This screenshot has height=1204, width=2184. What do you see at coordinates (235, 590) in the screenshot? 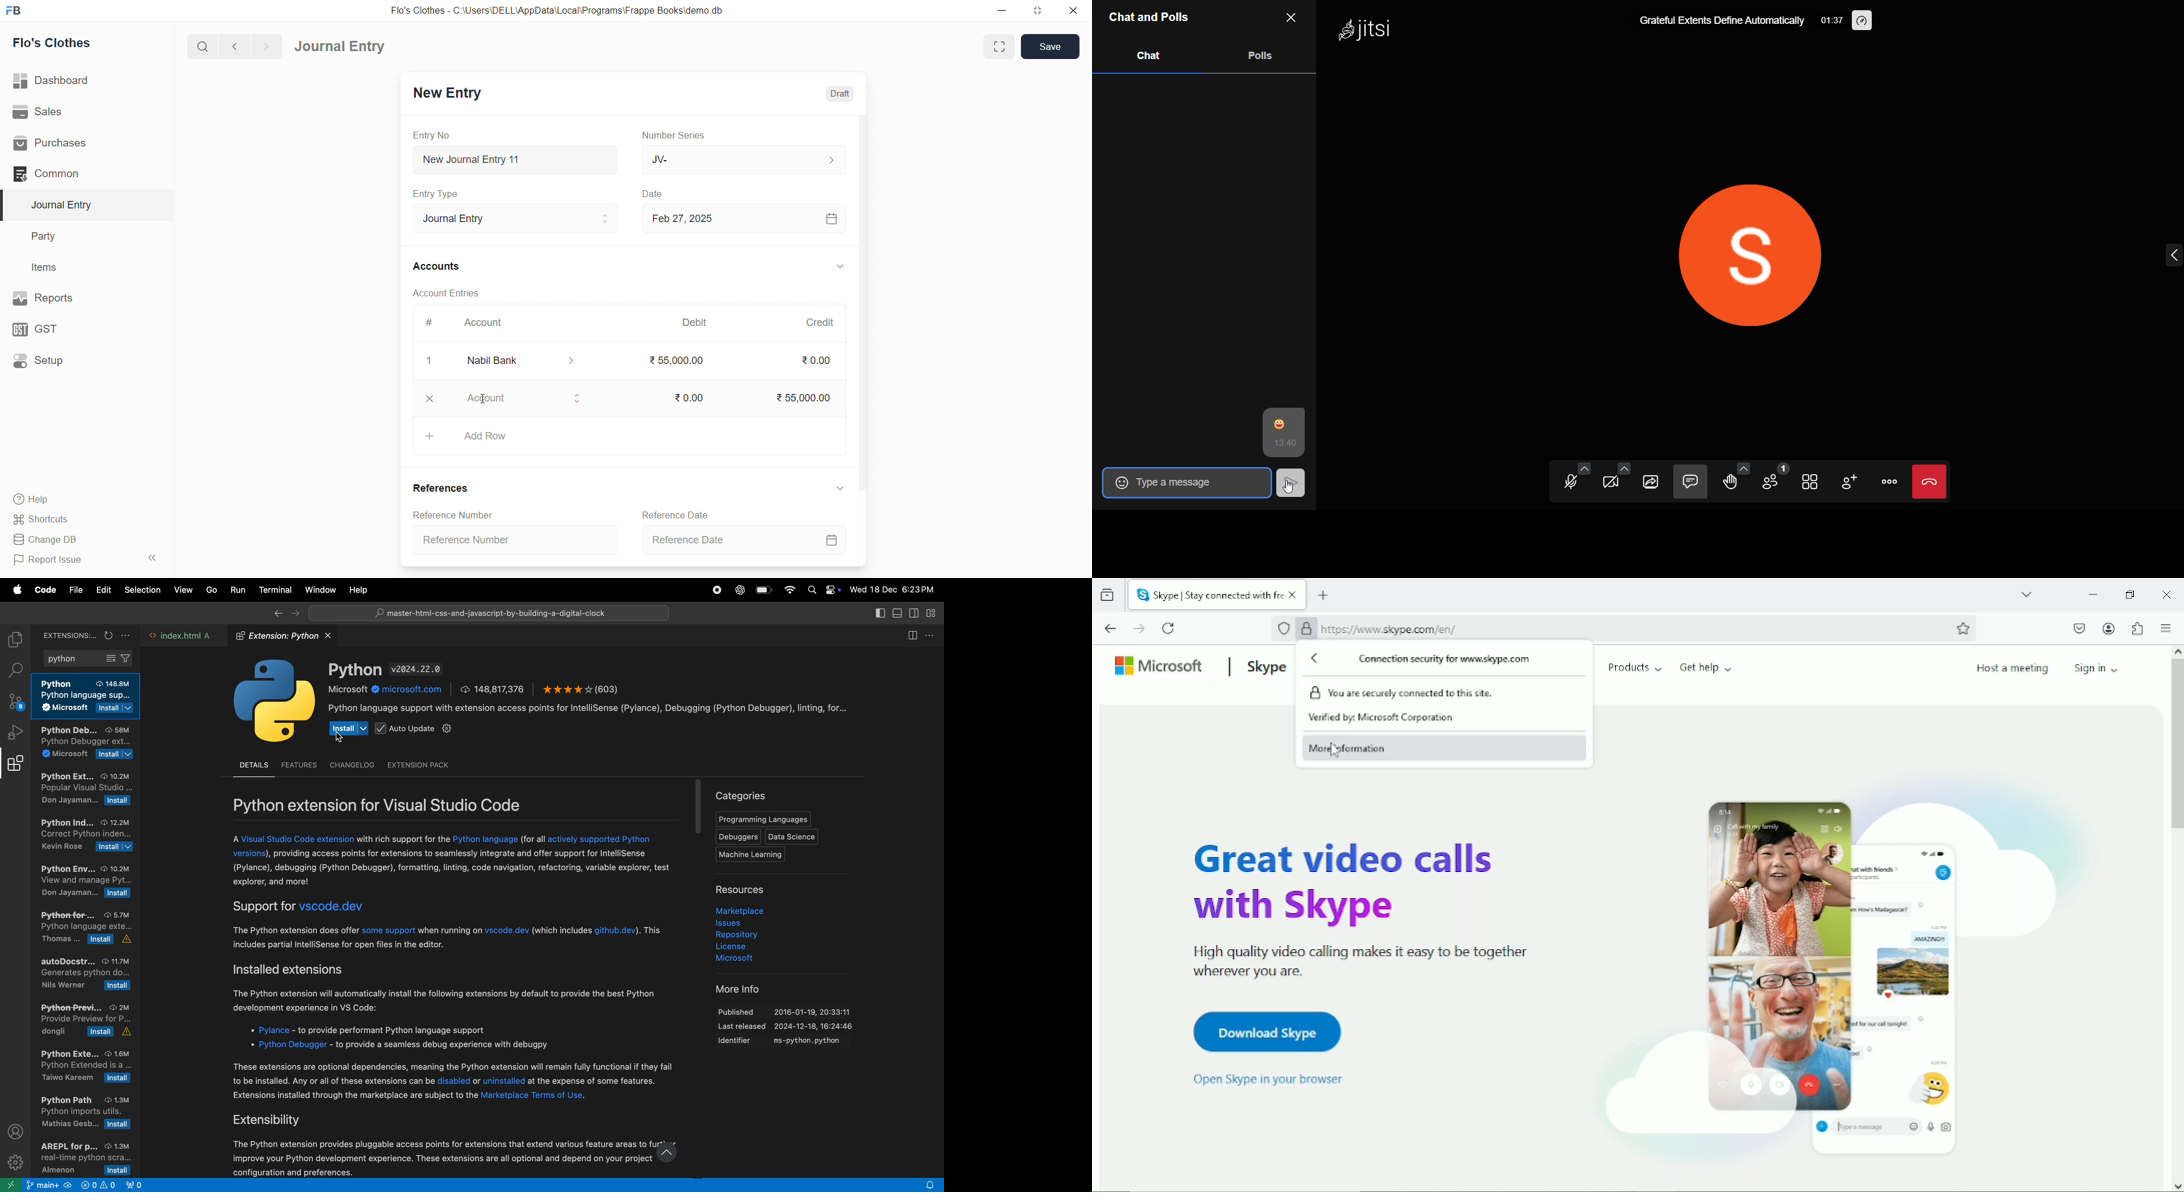
I see `run` at bounding box center [235, 590].